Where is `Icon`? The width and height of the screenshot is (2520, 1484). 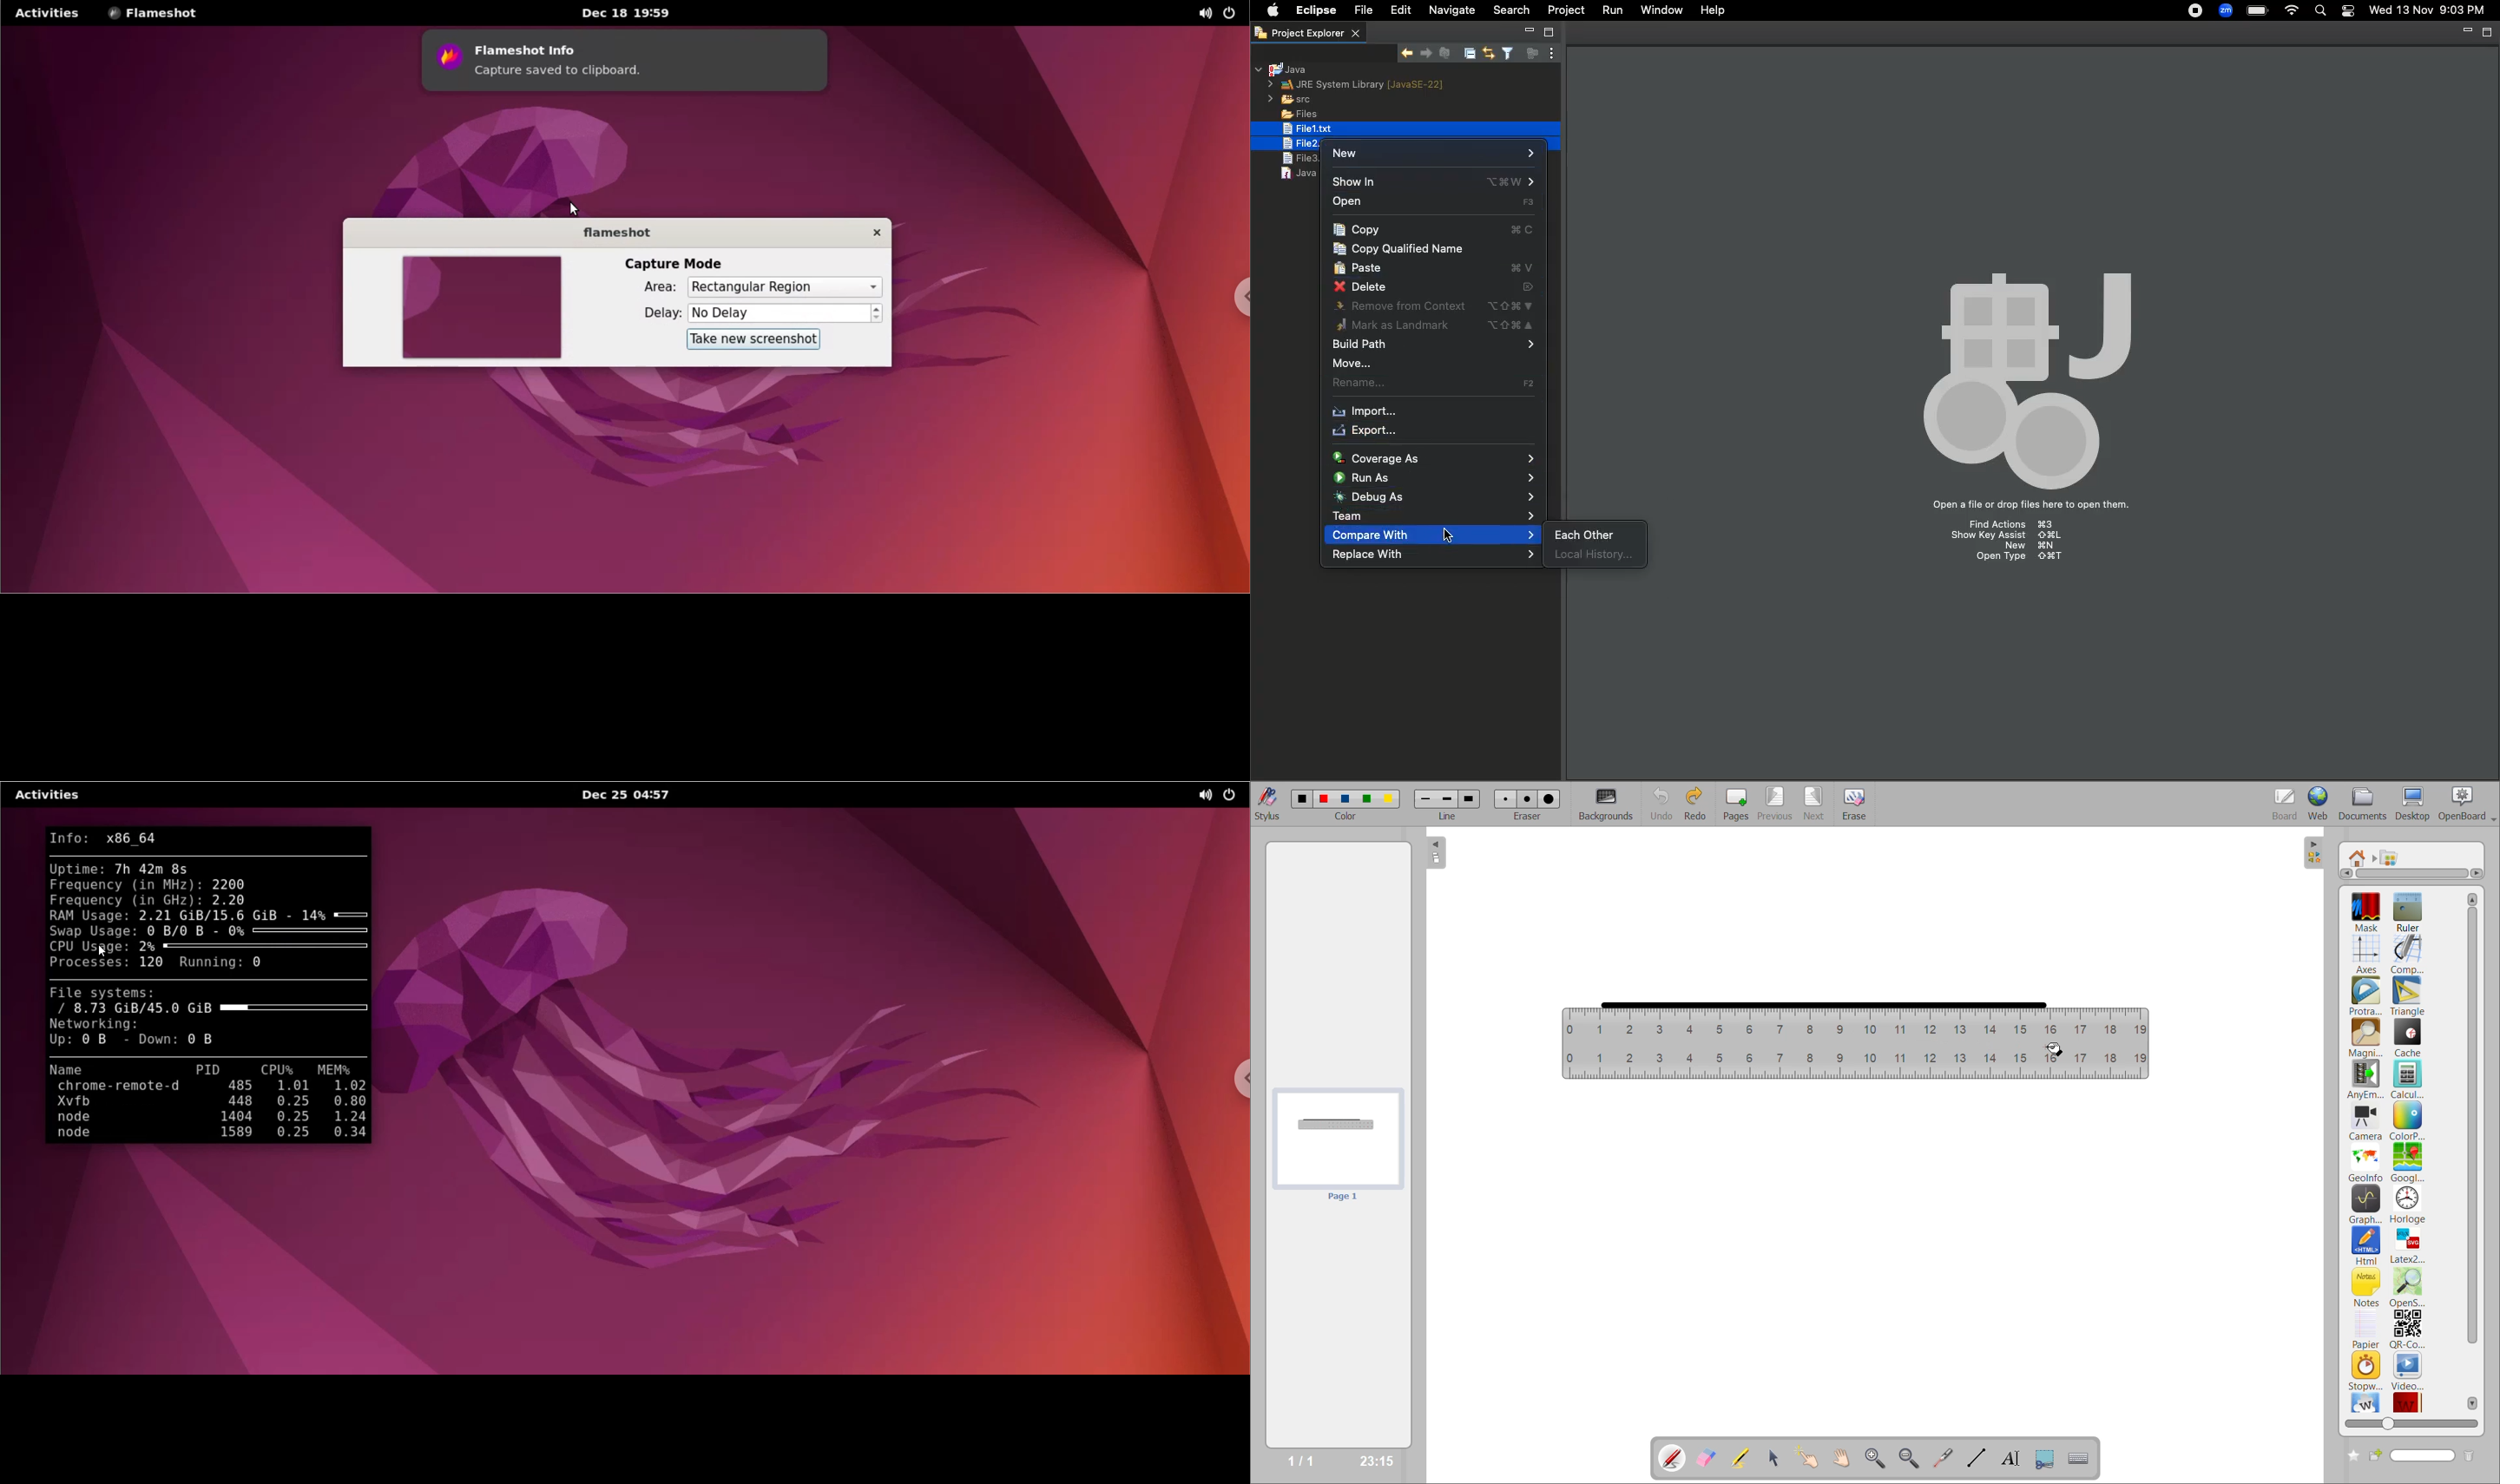
Icon is located at coordinates (2026, 366).